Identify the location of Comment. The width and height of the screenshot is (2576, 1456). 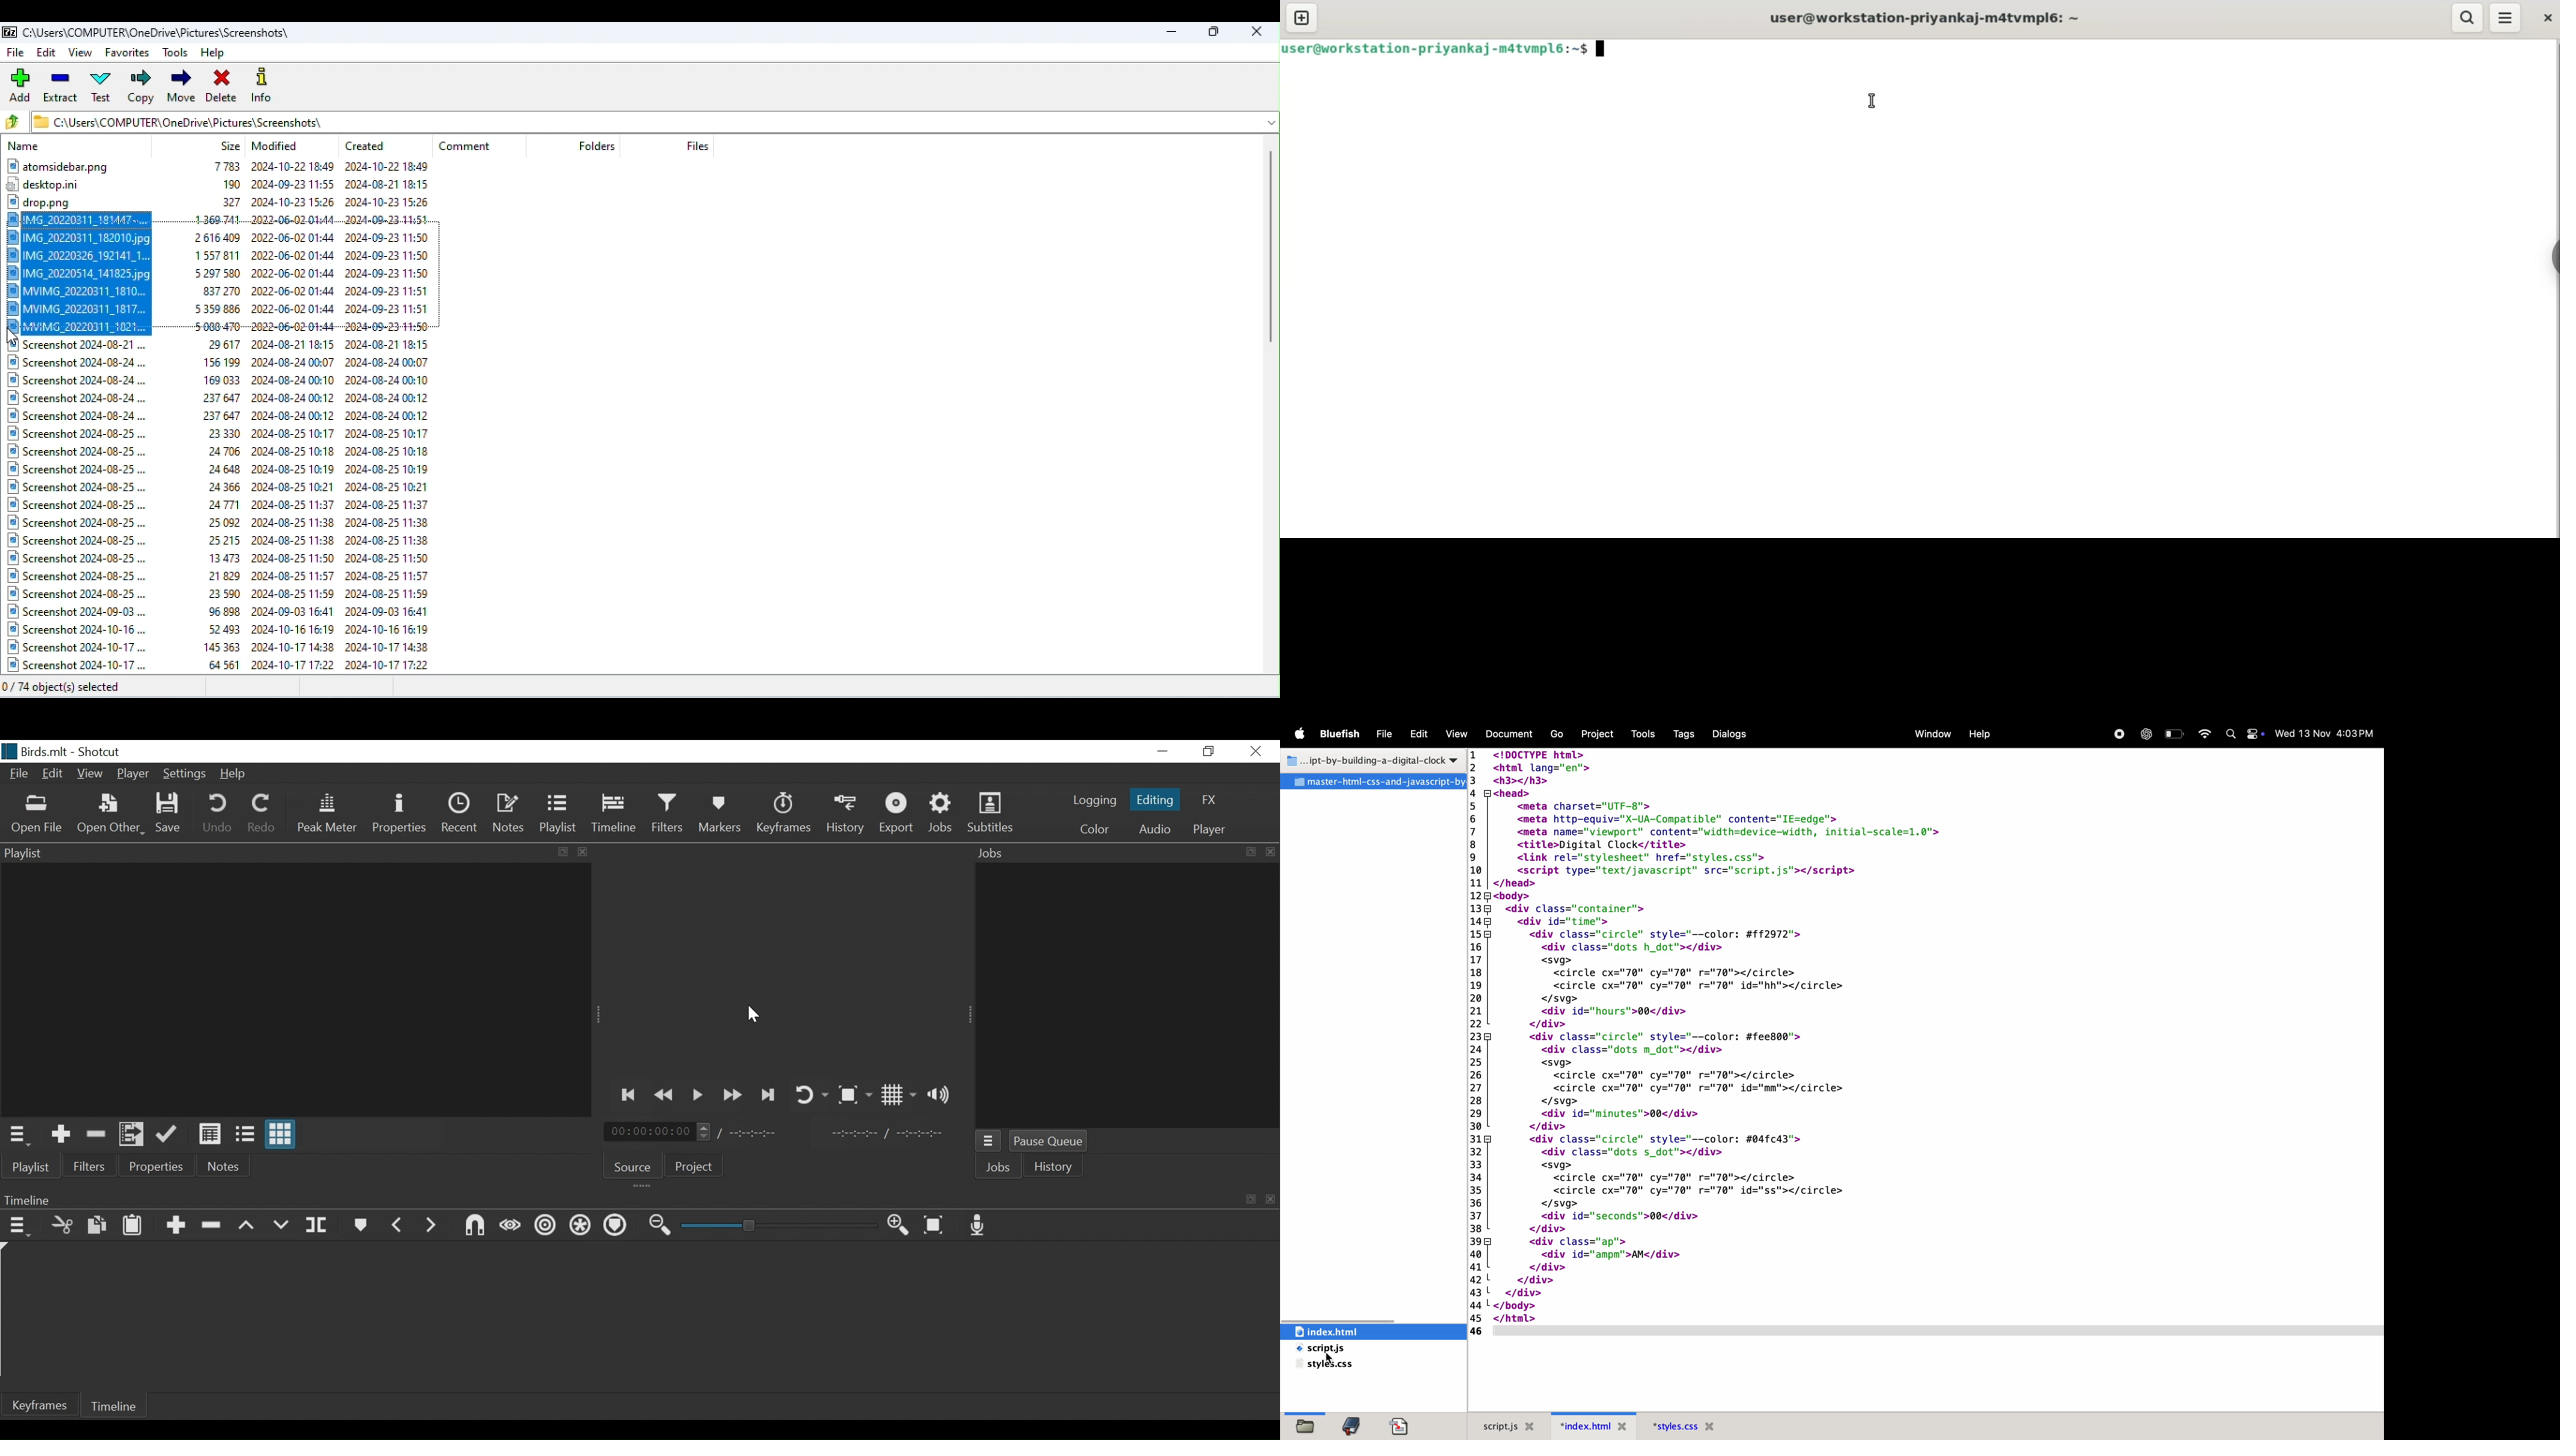
(474, 146).